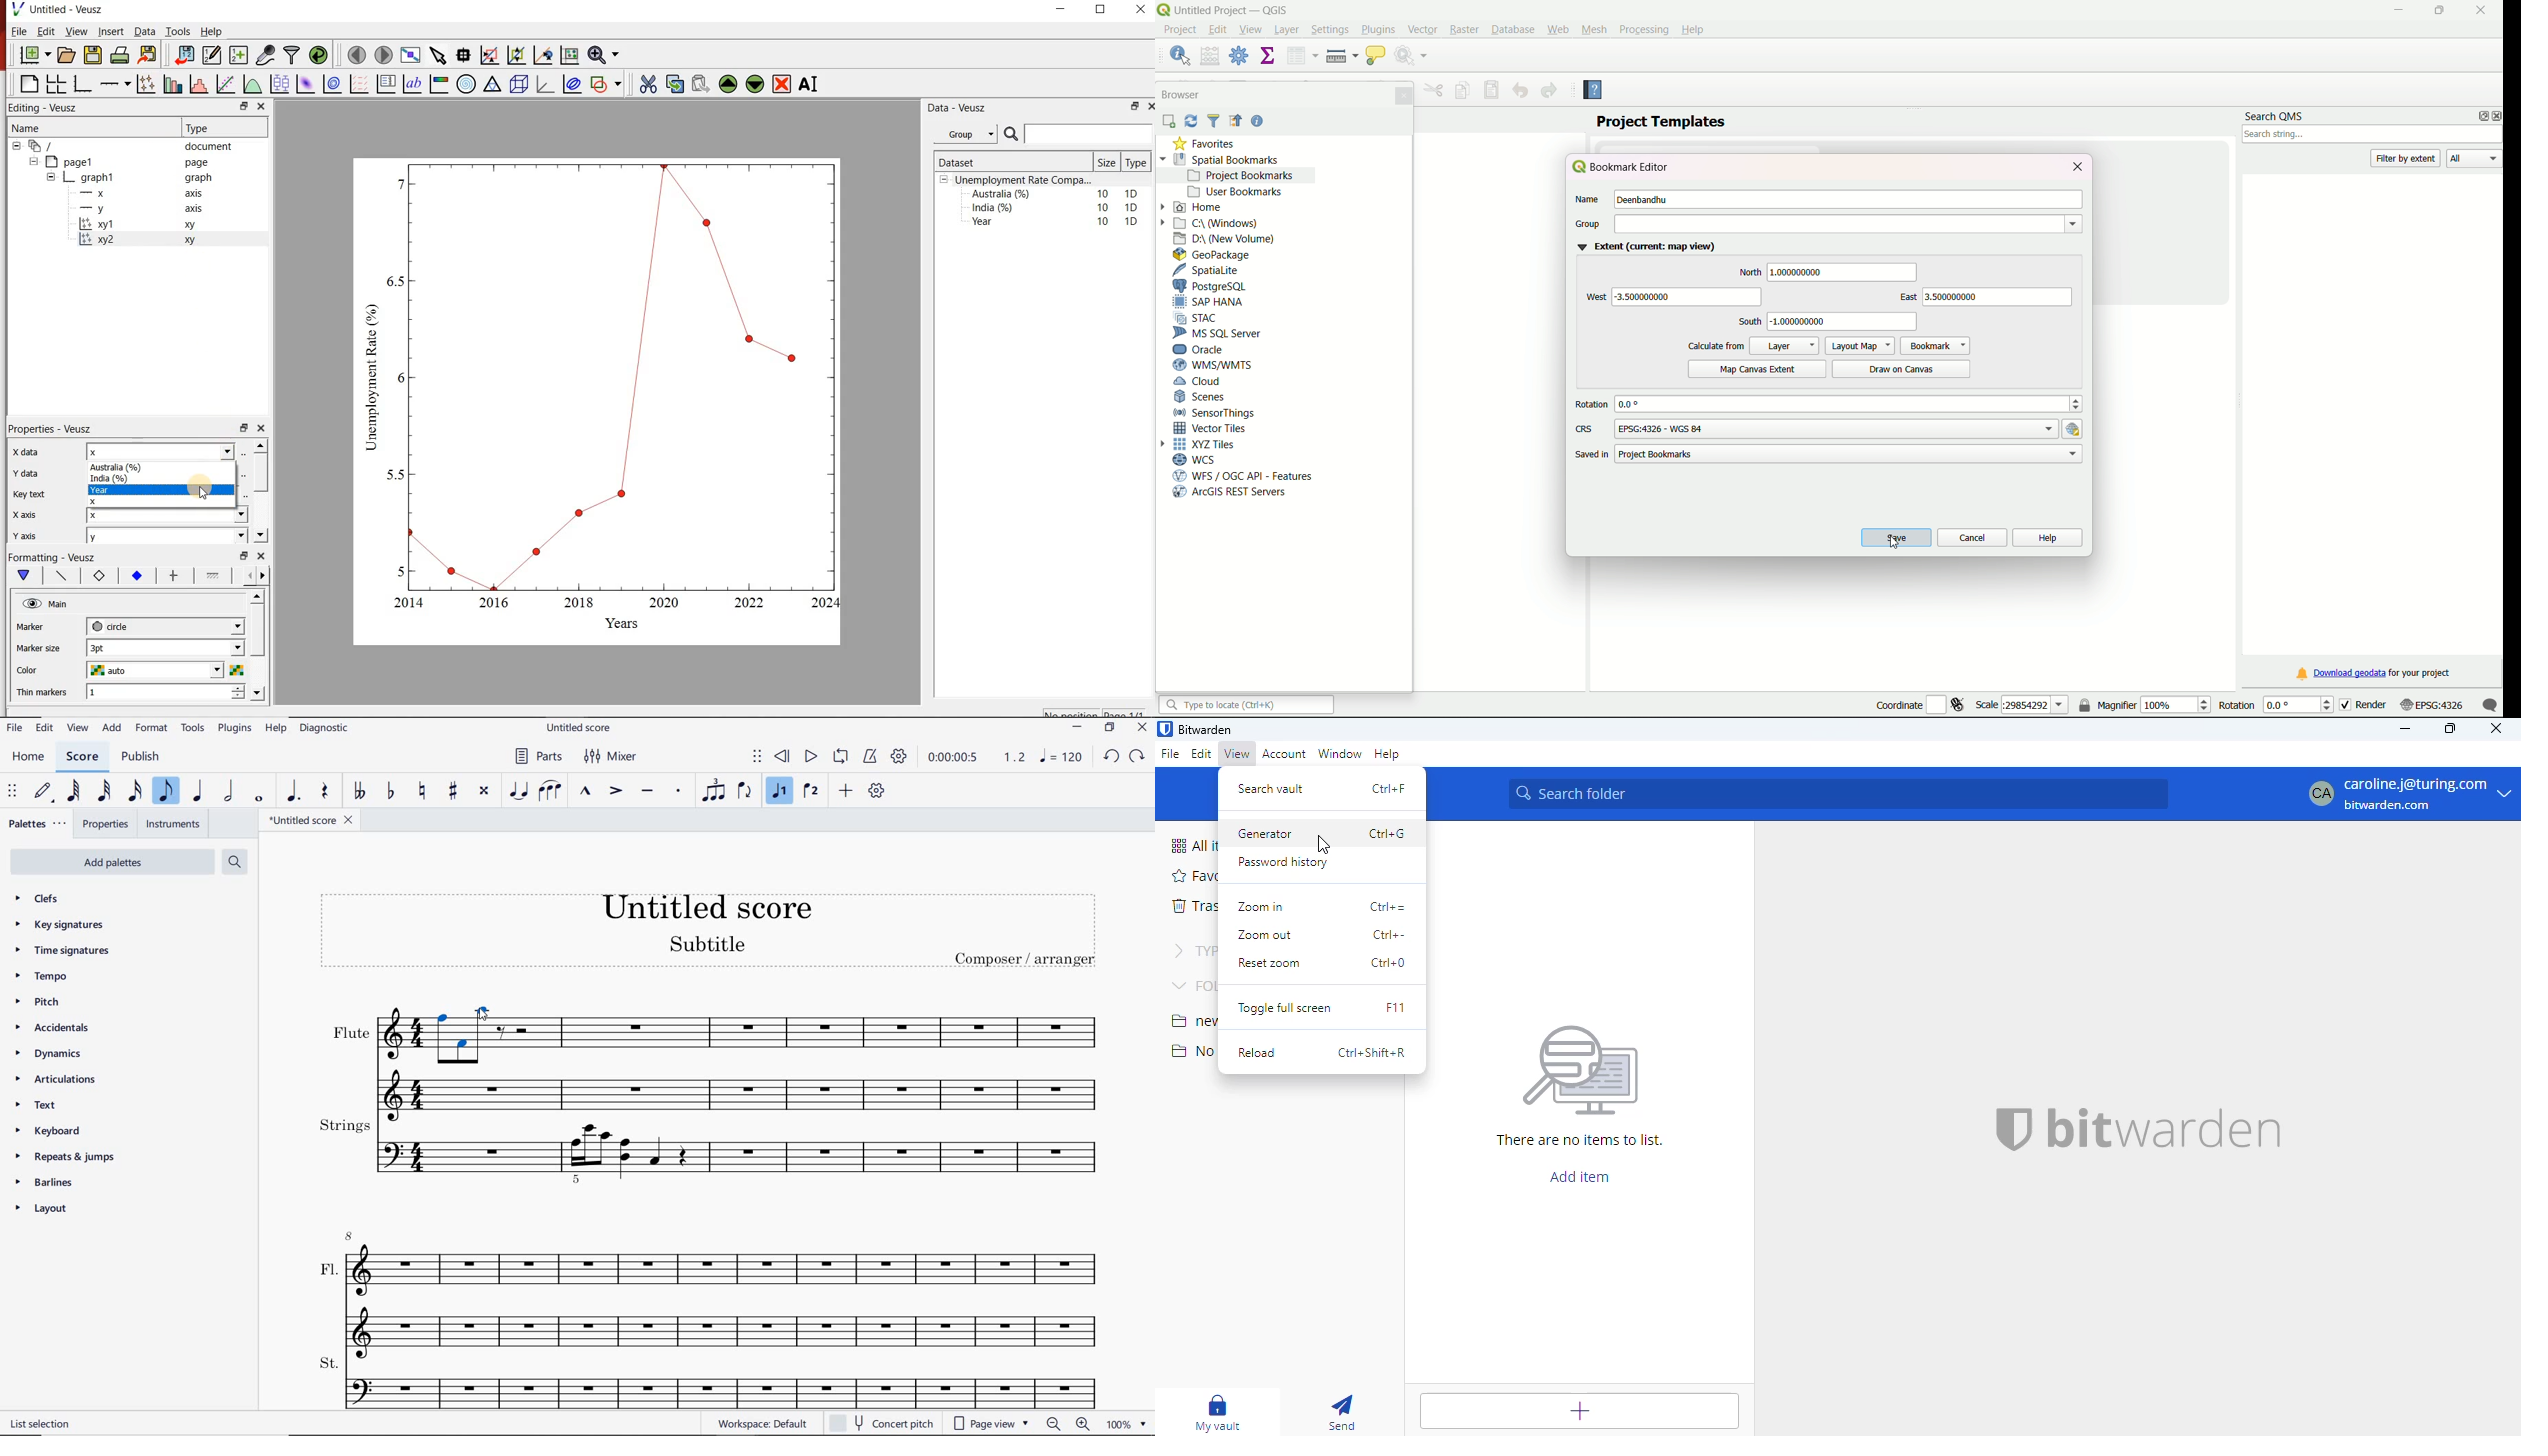 The height and width of the screenshot is (1456, 2548). What do you see at coordinates (1067, 1424) in the screenshot?
I see `zoom out or zoom in` at bounding box center [1067, 1424].